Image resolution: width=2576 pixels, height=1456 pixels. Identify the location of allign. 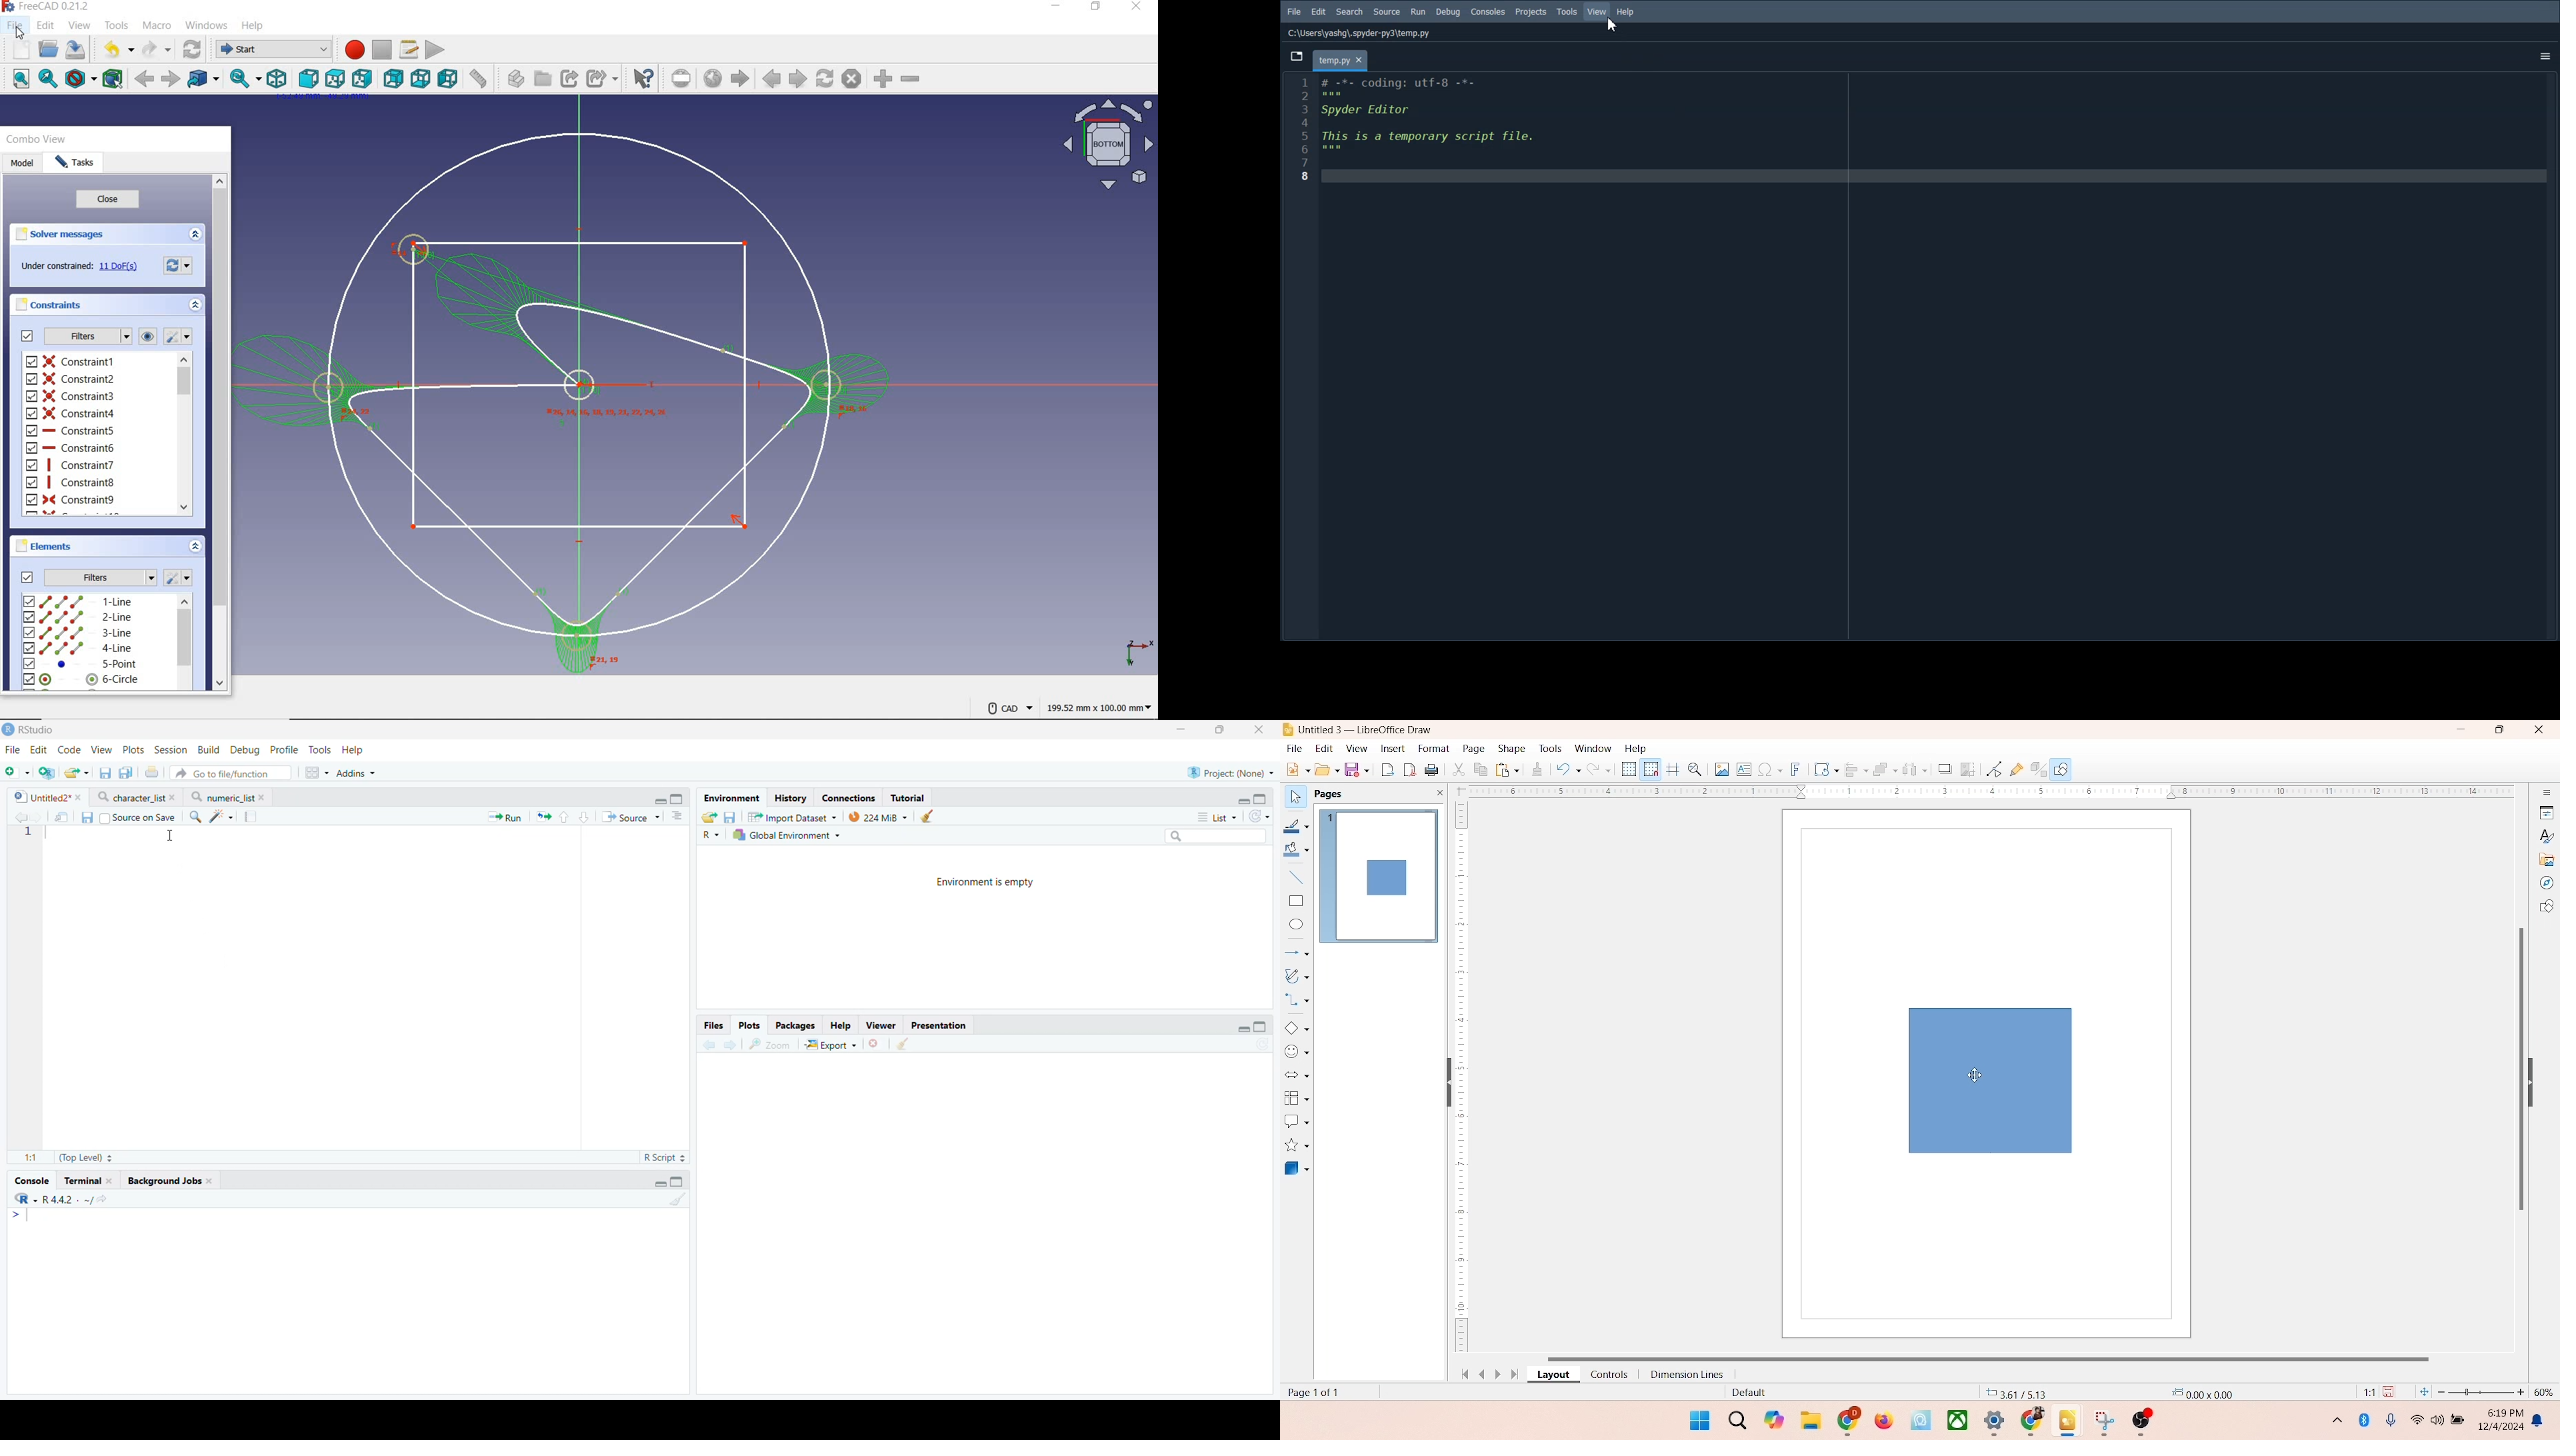
(1852, 767).